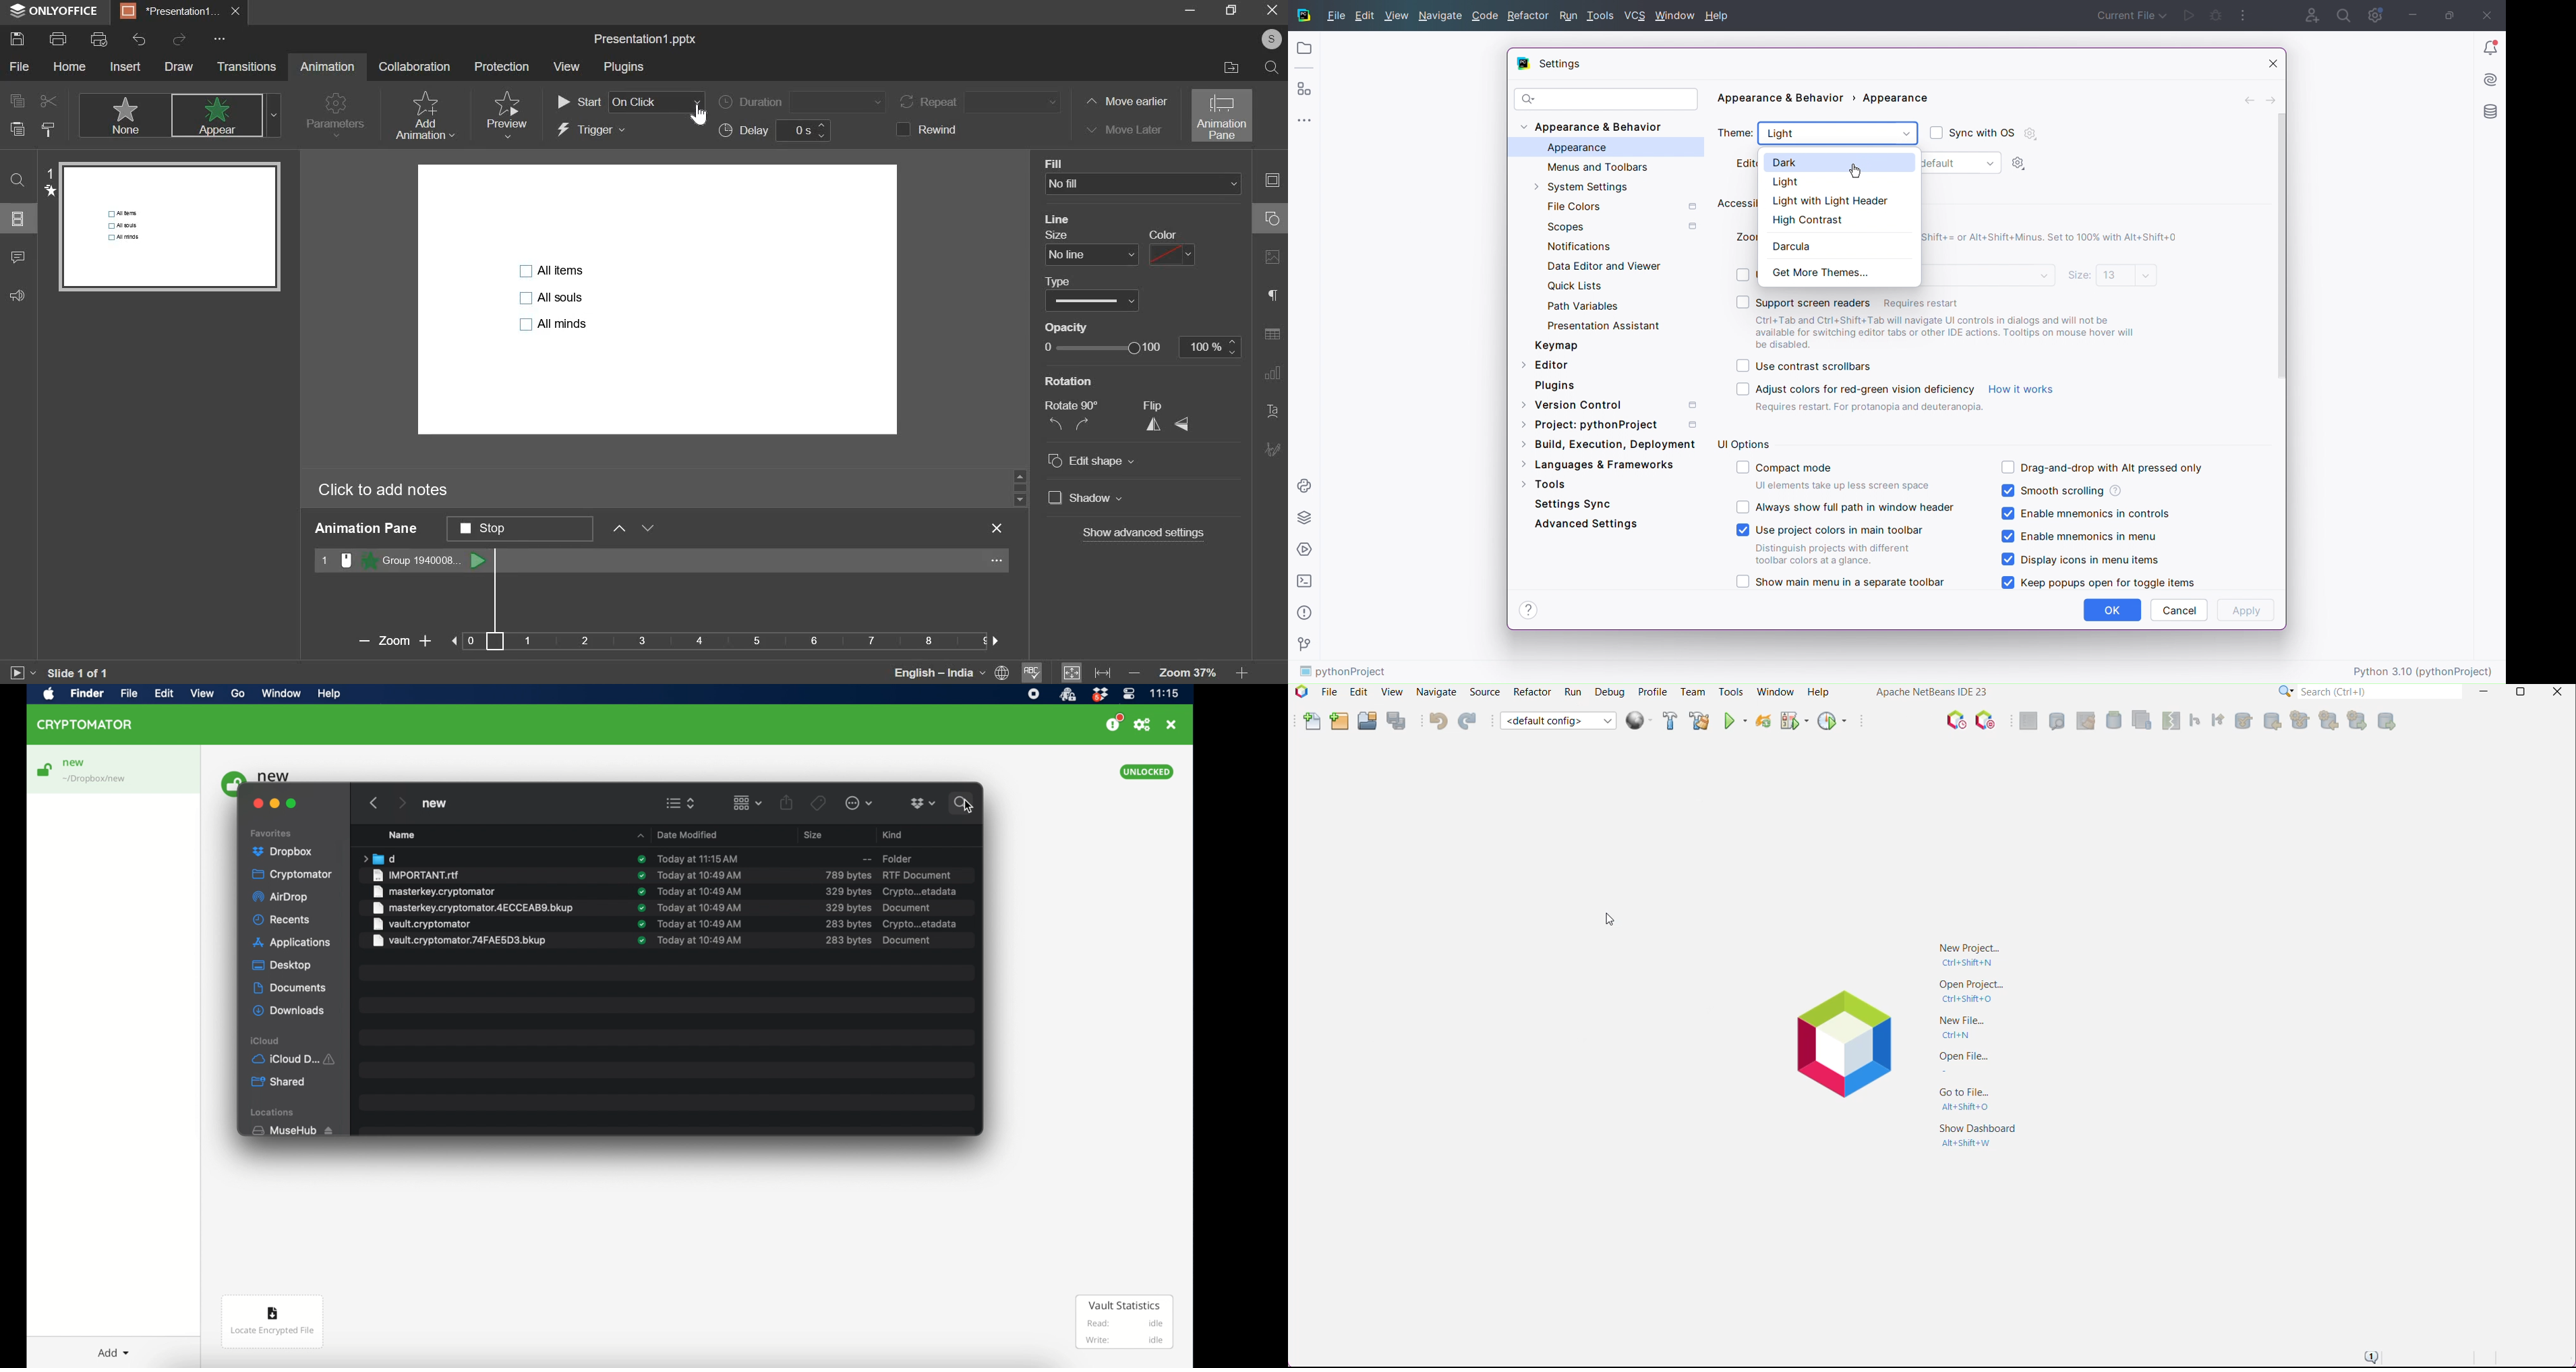 The width and height of the screenshot is (2576, 1372). What do you see at coordinates (246, 66) in the screenshot?
I see `transitions` at bounding box center [246, 66].